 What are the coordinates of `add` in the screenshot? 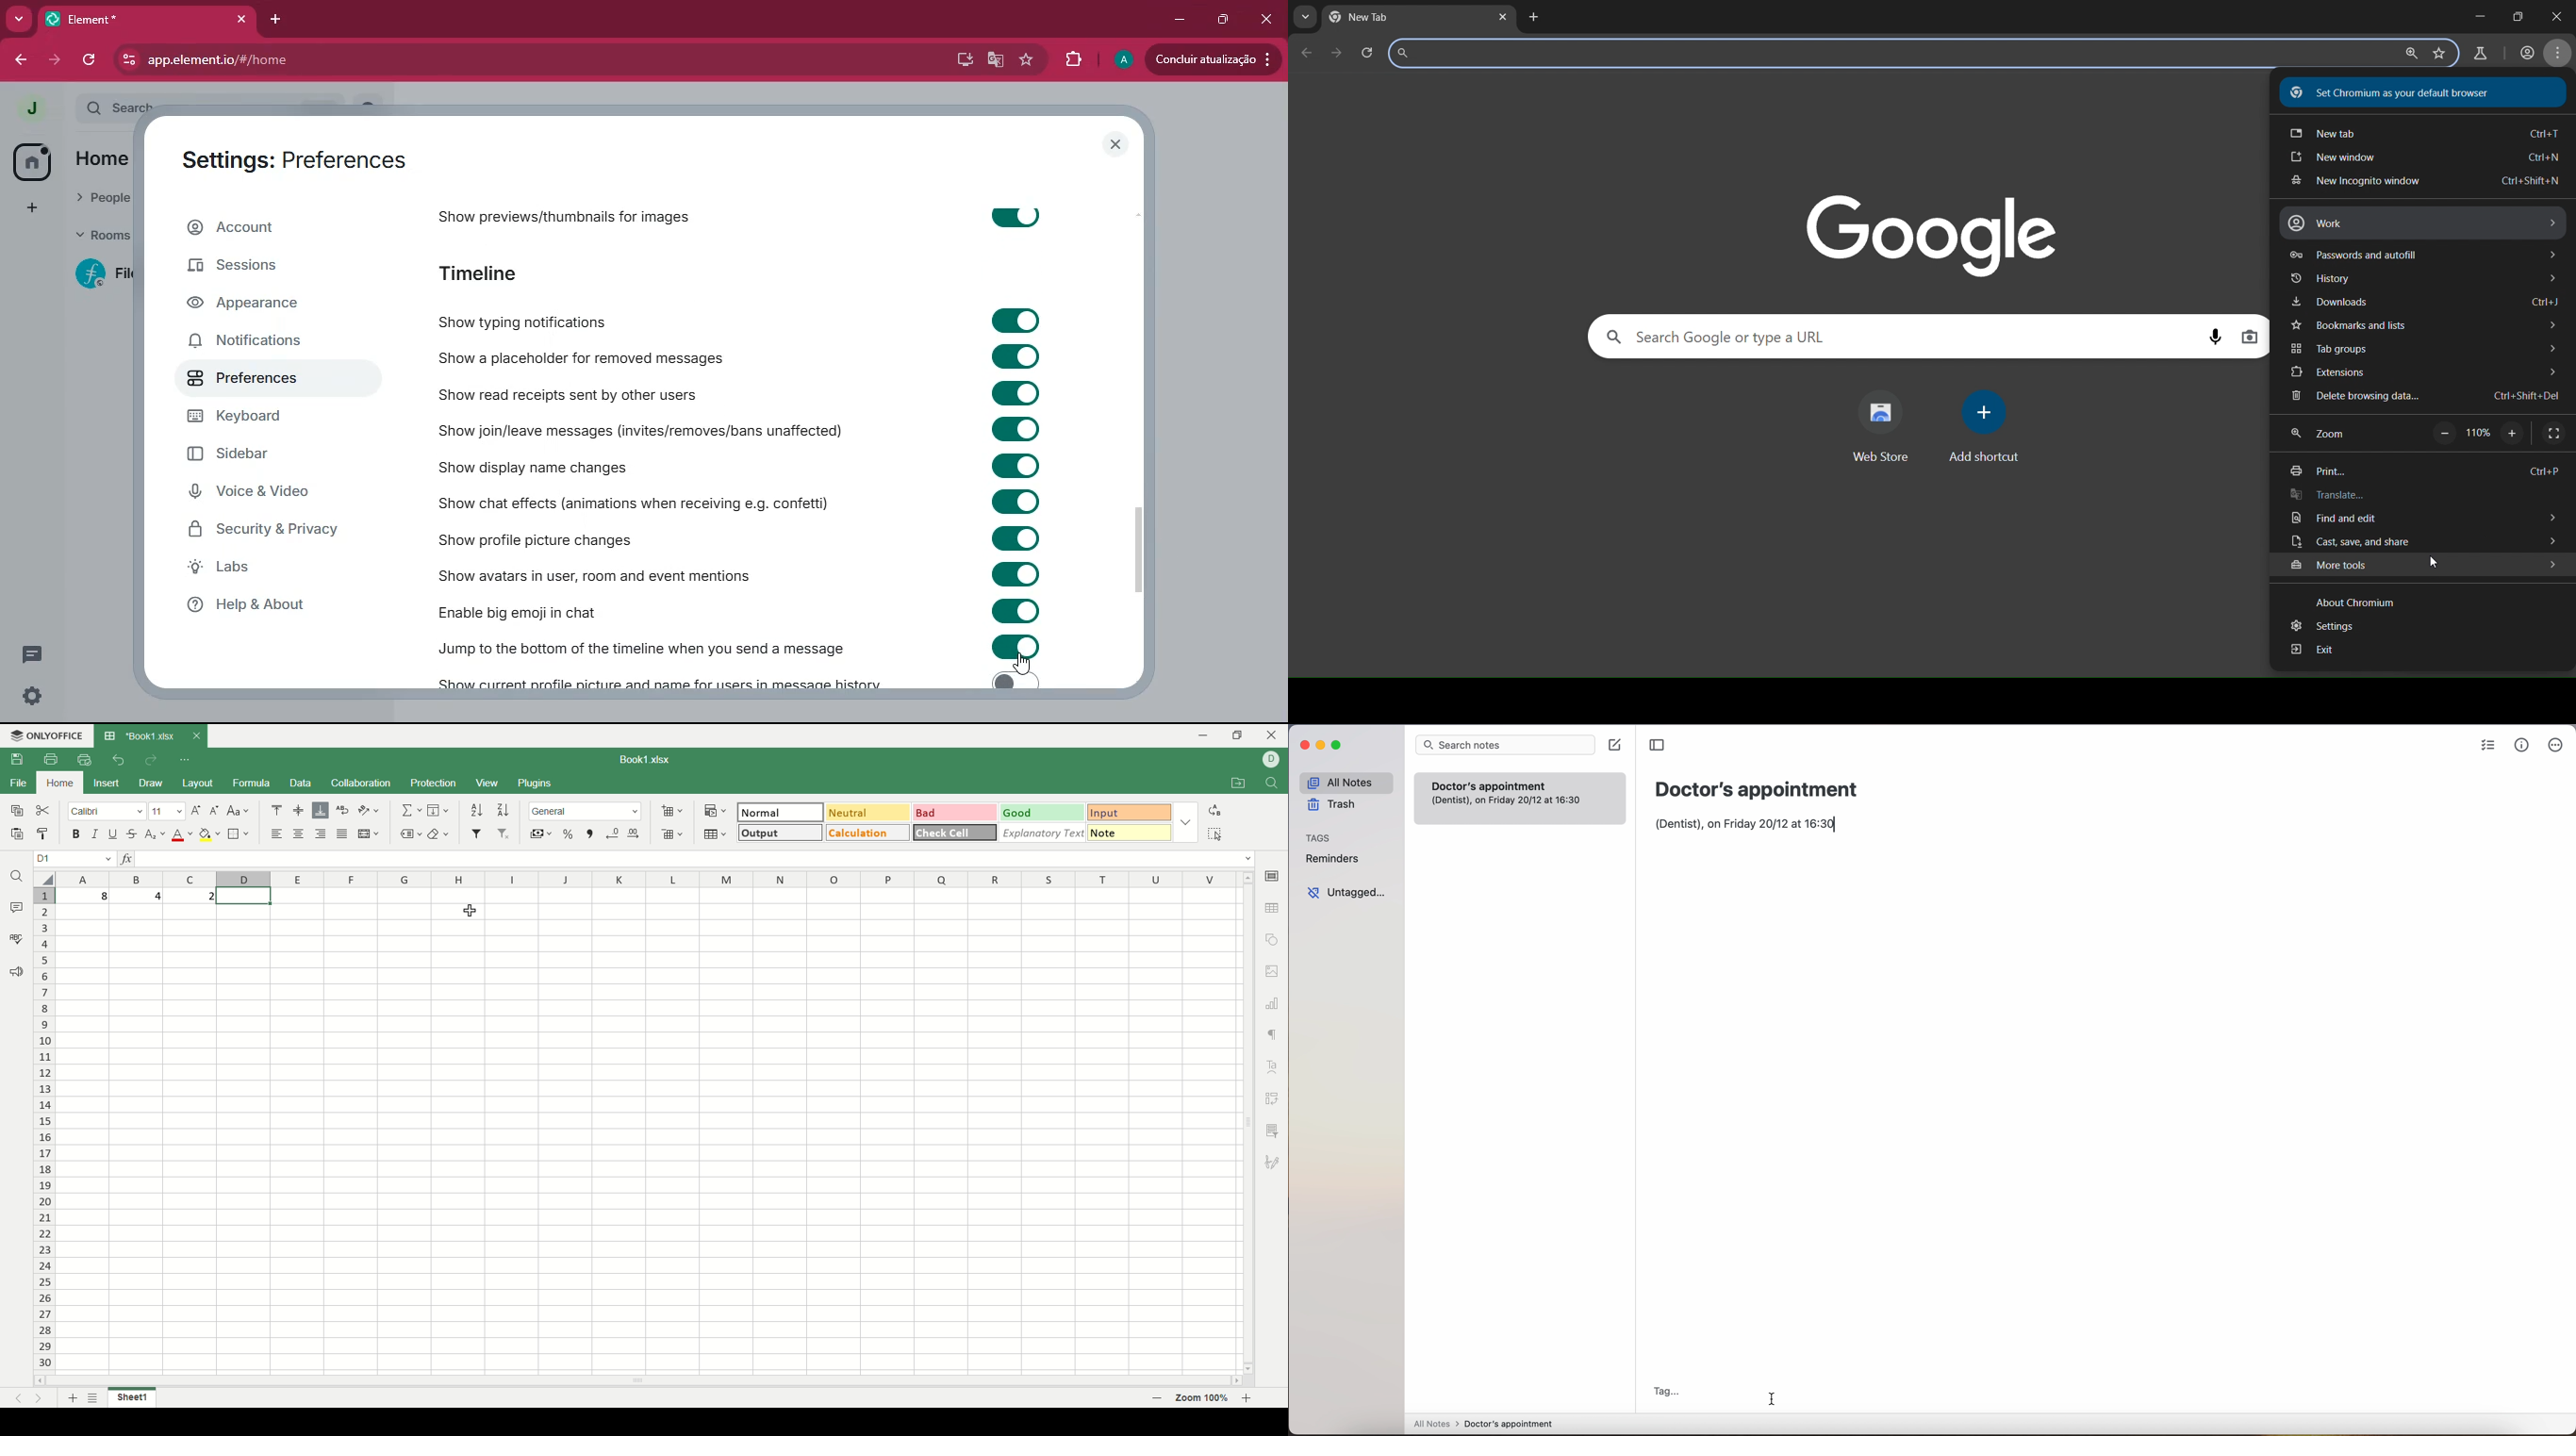 It's located at (28, 209).